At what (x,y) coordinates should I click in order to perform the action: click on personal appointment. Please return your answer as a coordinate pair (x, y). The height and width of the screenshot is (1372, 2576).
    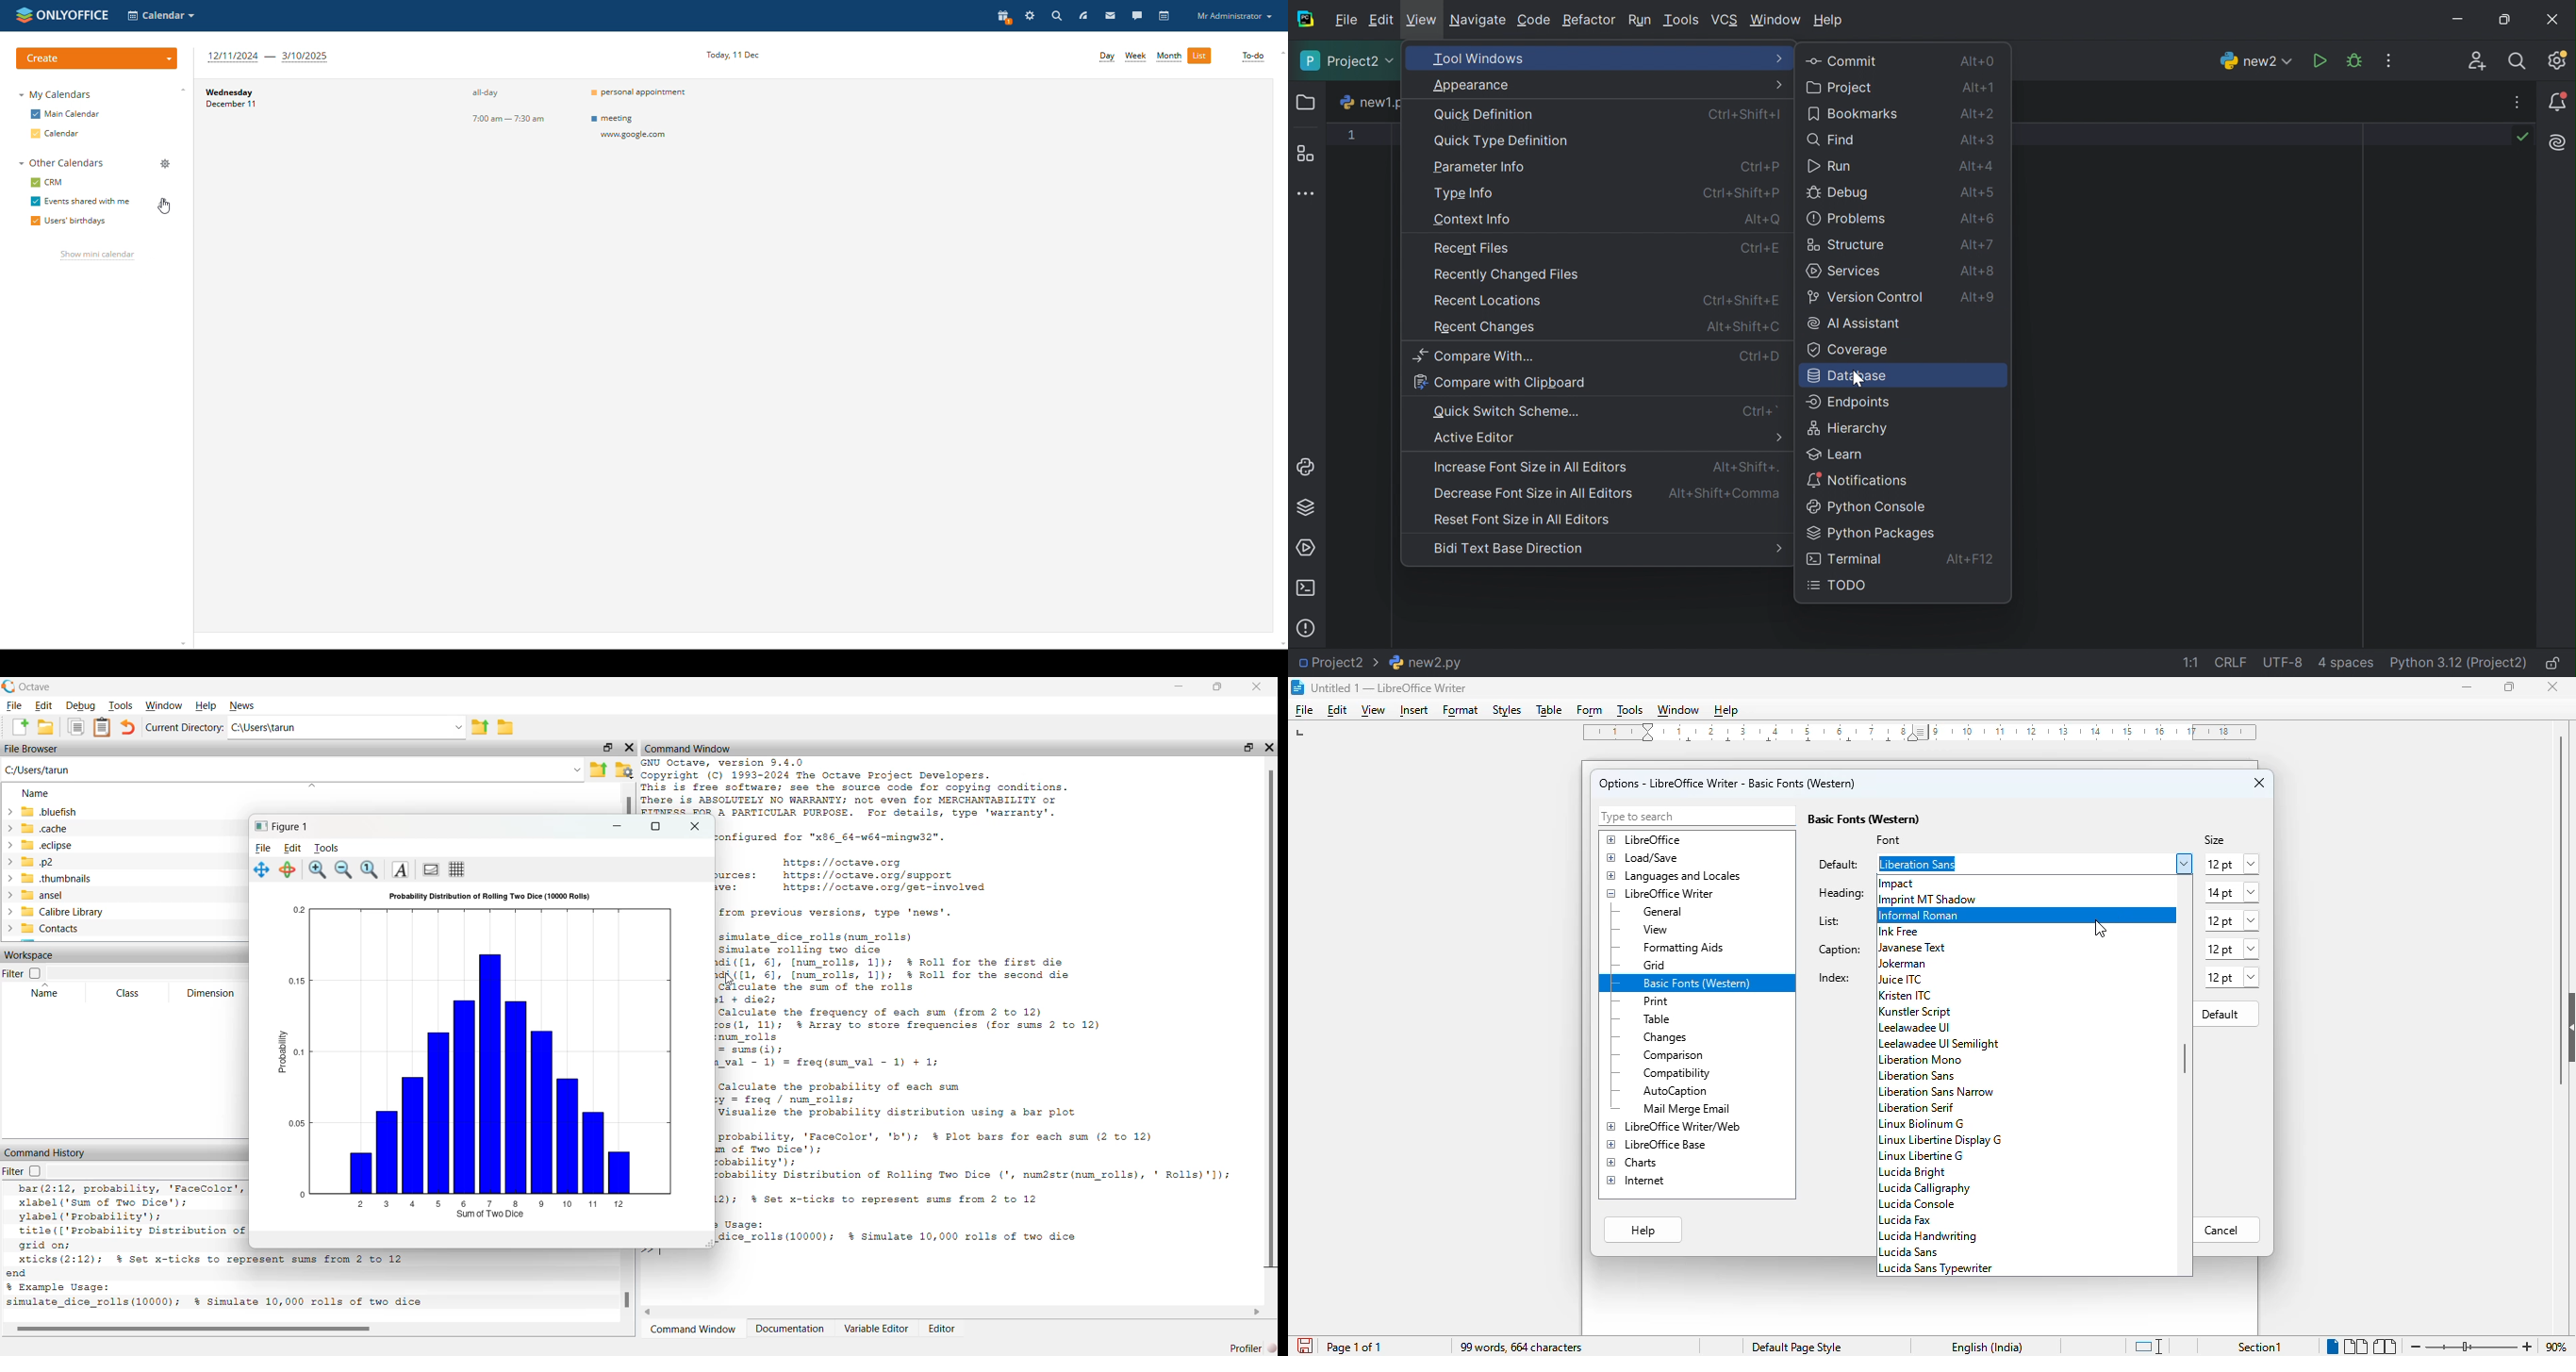
    Looking at the image, I should click on (641, 91).